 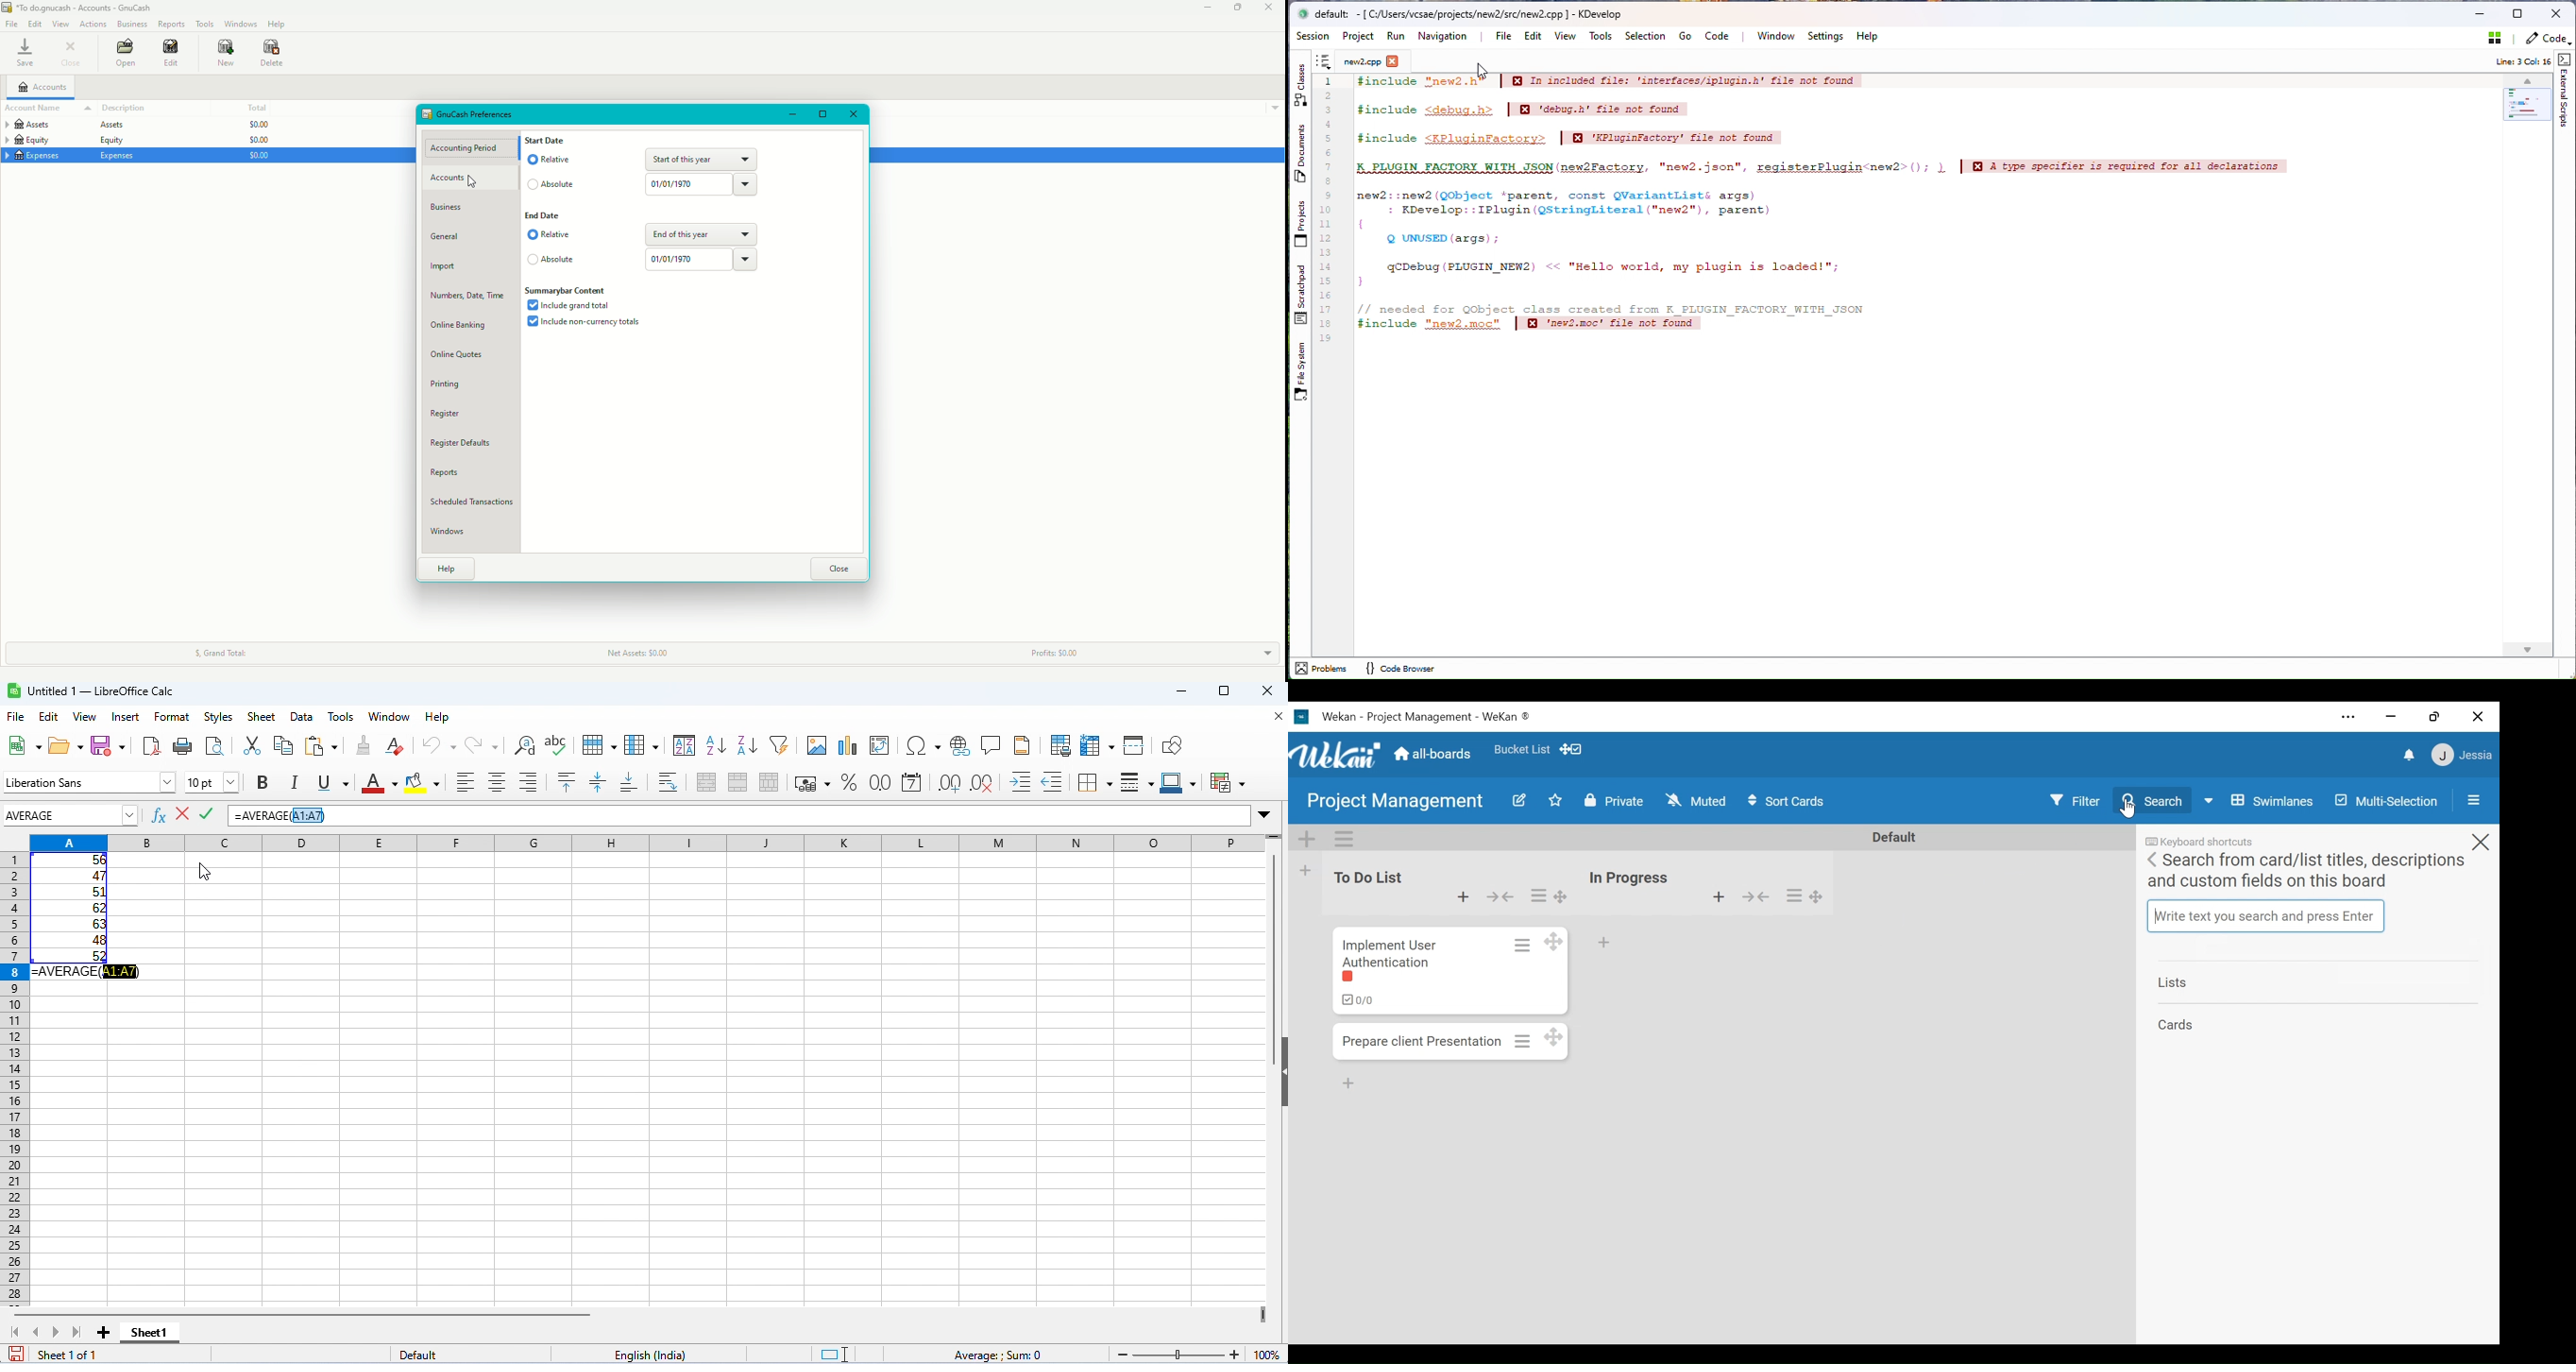 I want to click on View, so click(x=60, y=23).